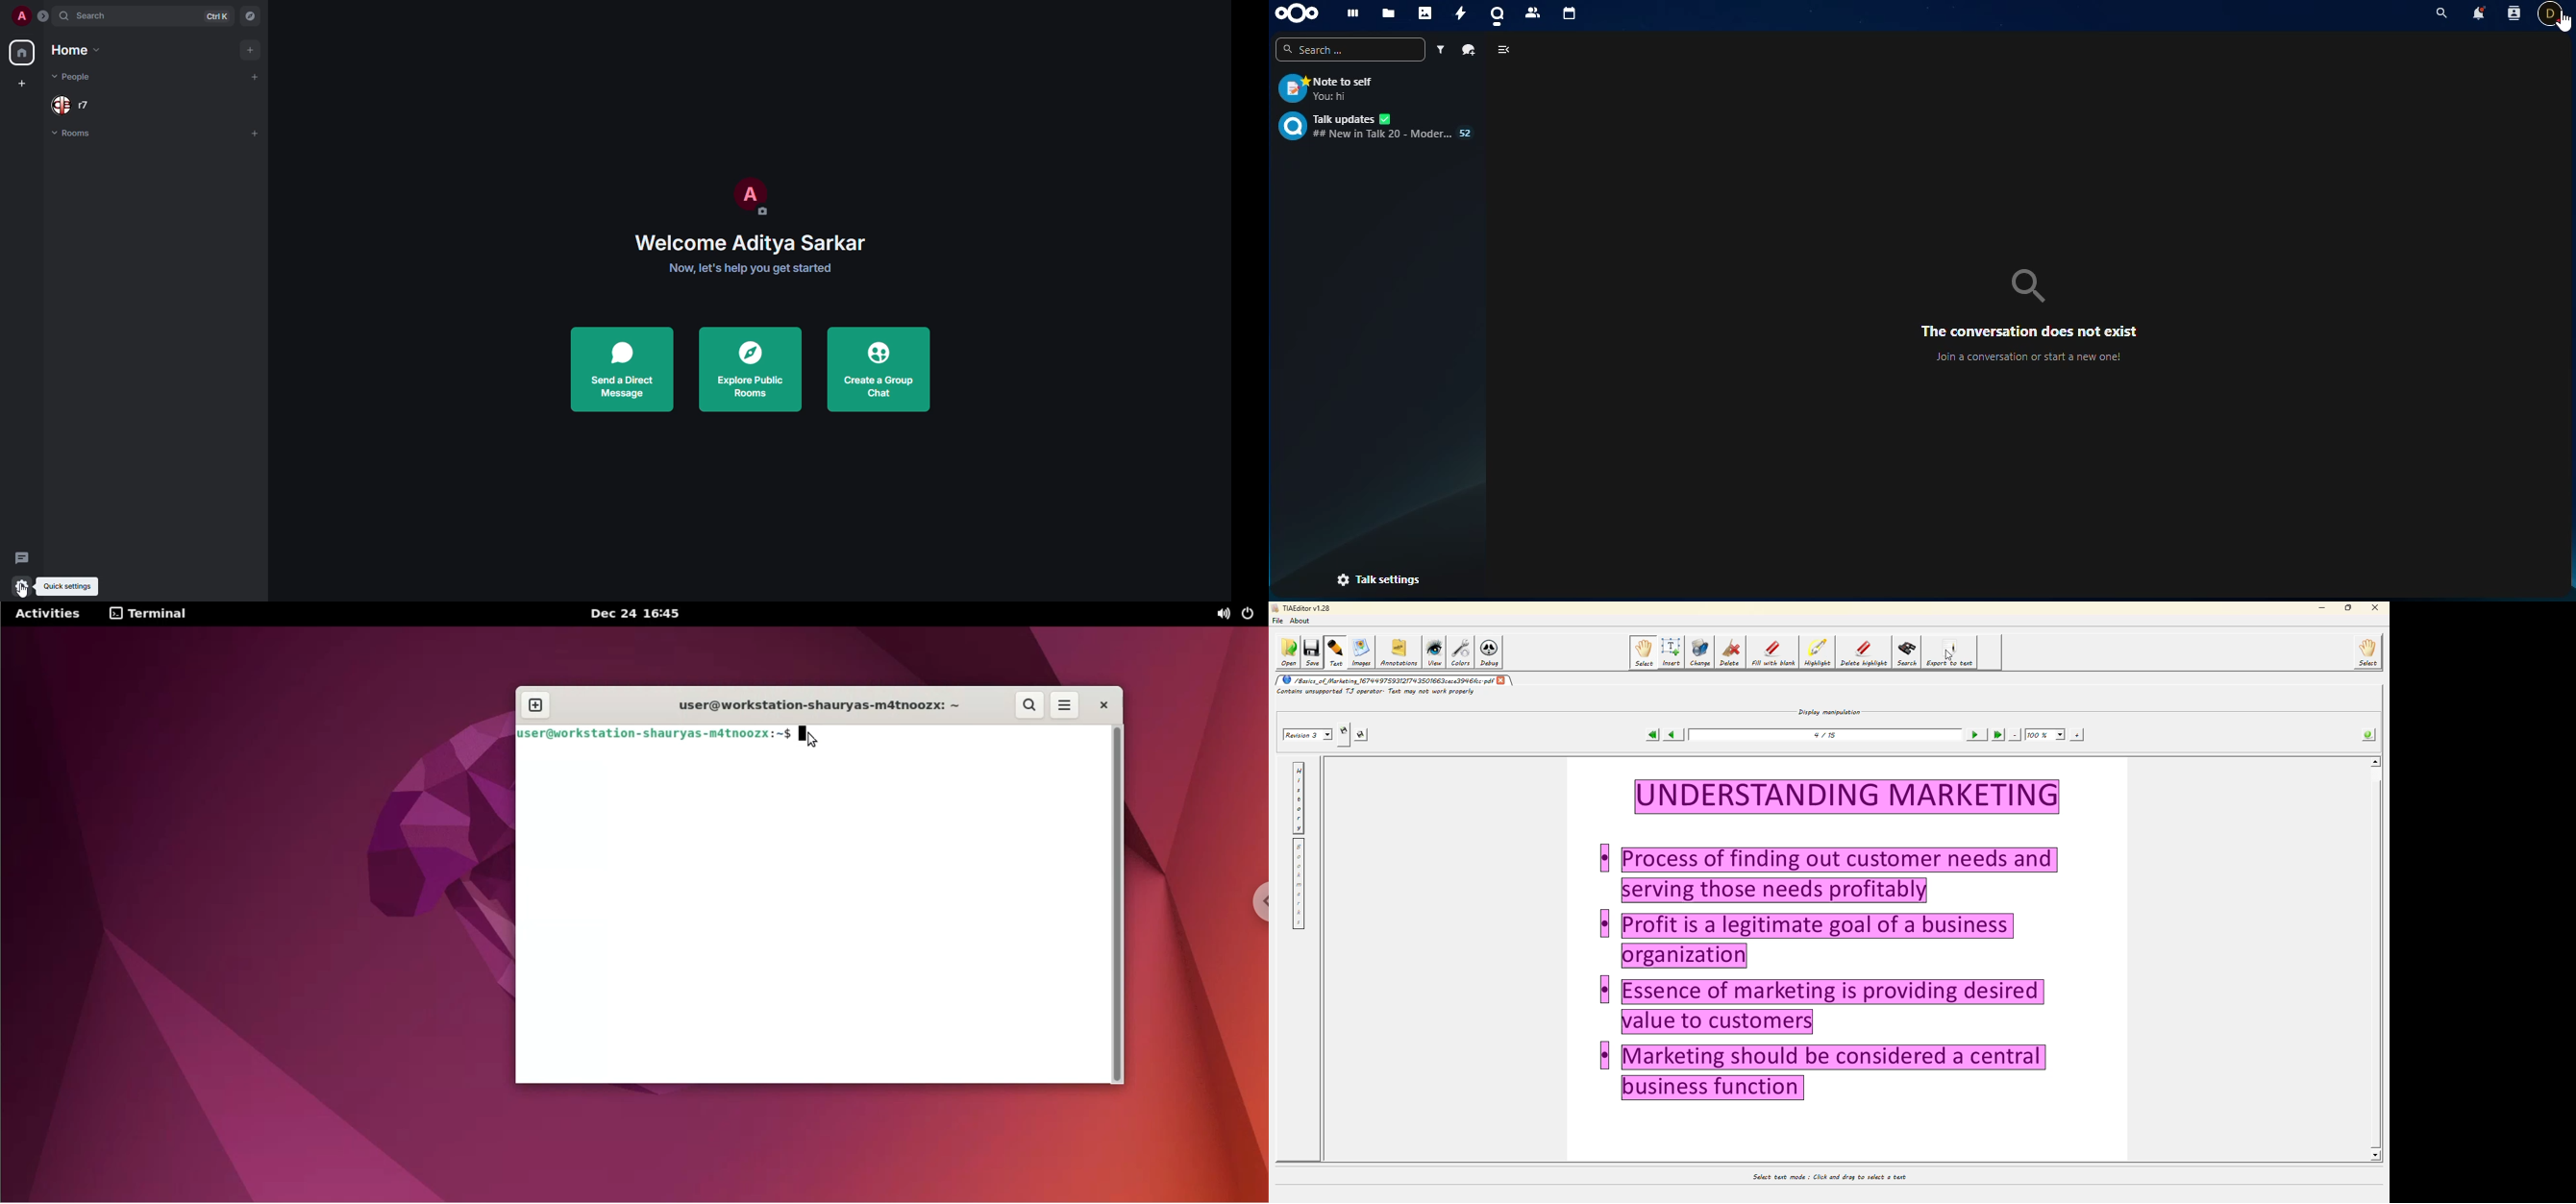  Describe the element at coordinates (74, 76) in the screenshot. I see `people` at that location.